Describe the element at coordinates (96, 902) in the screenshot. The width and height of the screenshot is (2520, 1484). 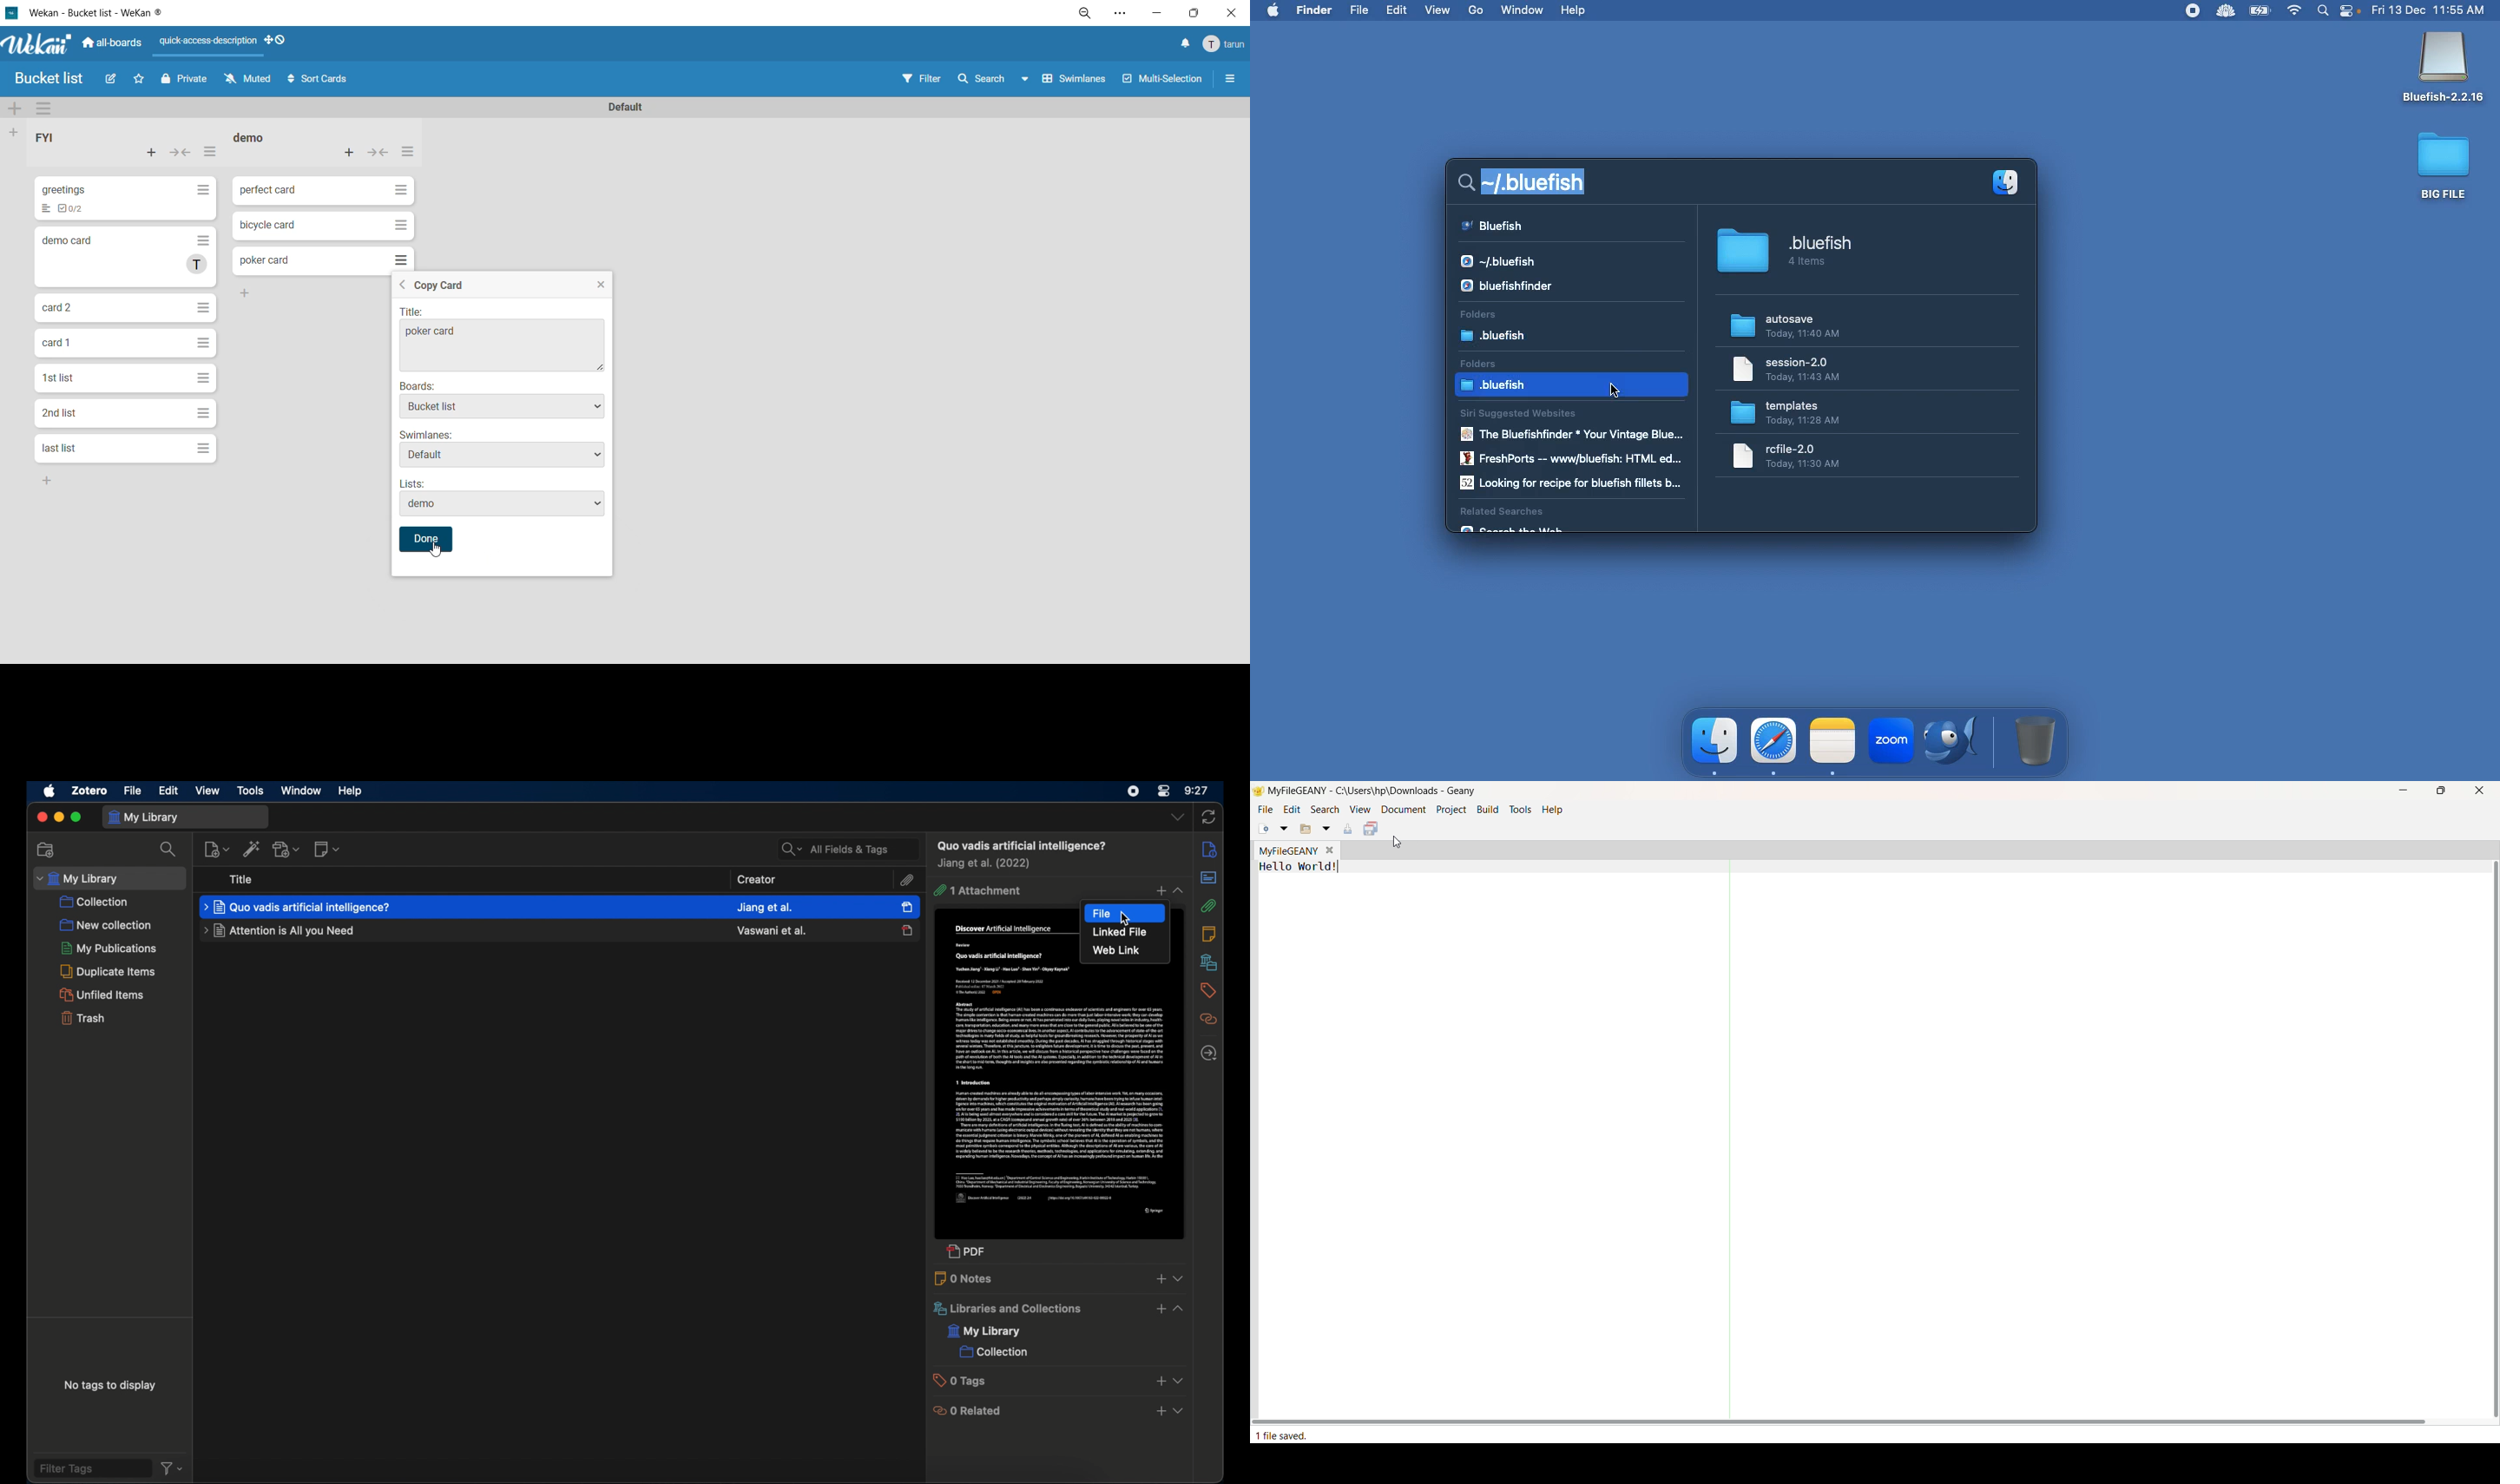
I see `collection` at that location.